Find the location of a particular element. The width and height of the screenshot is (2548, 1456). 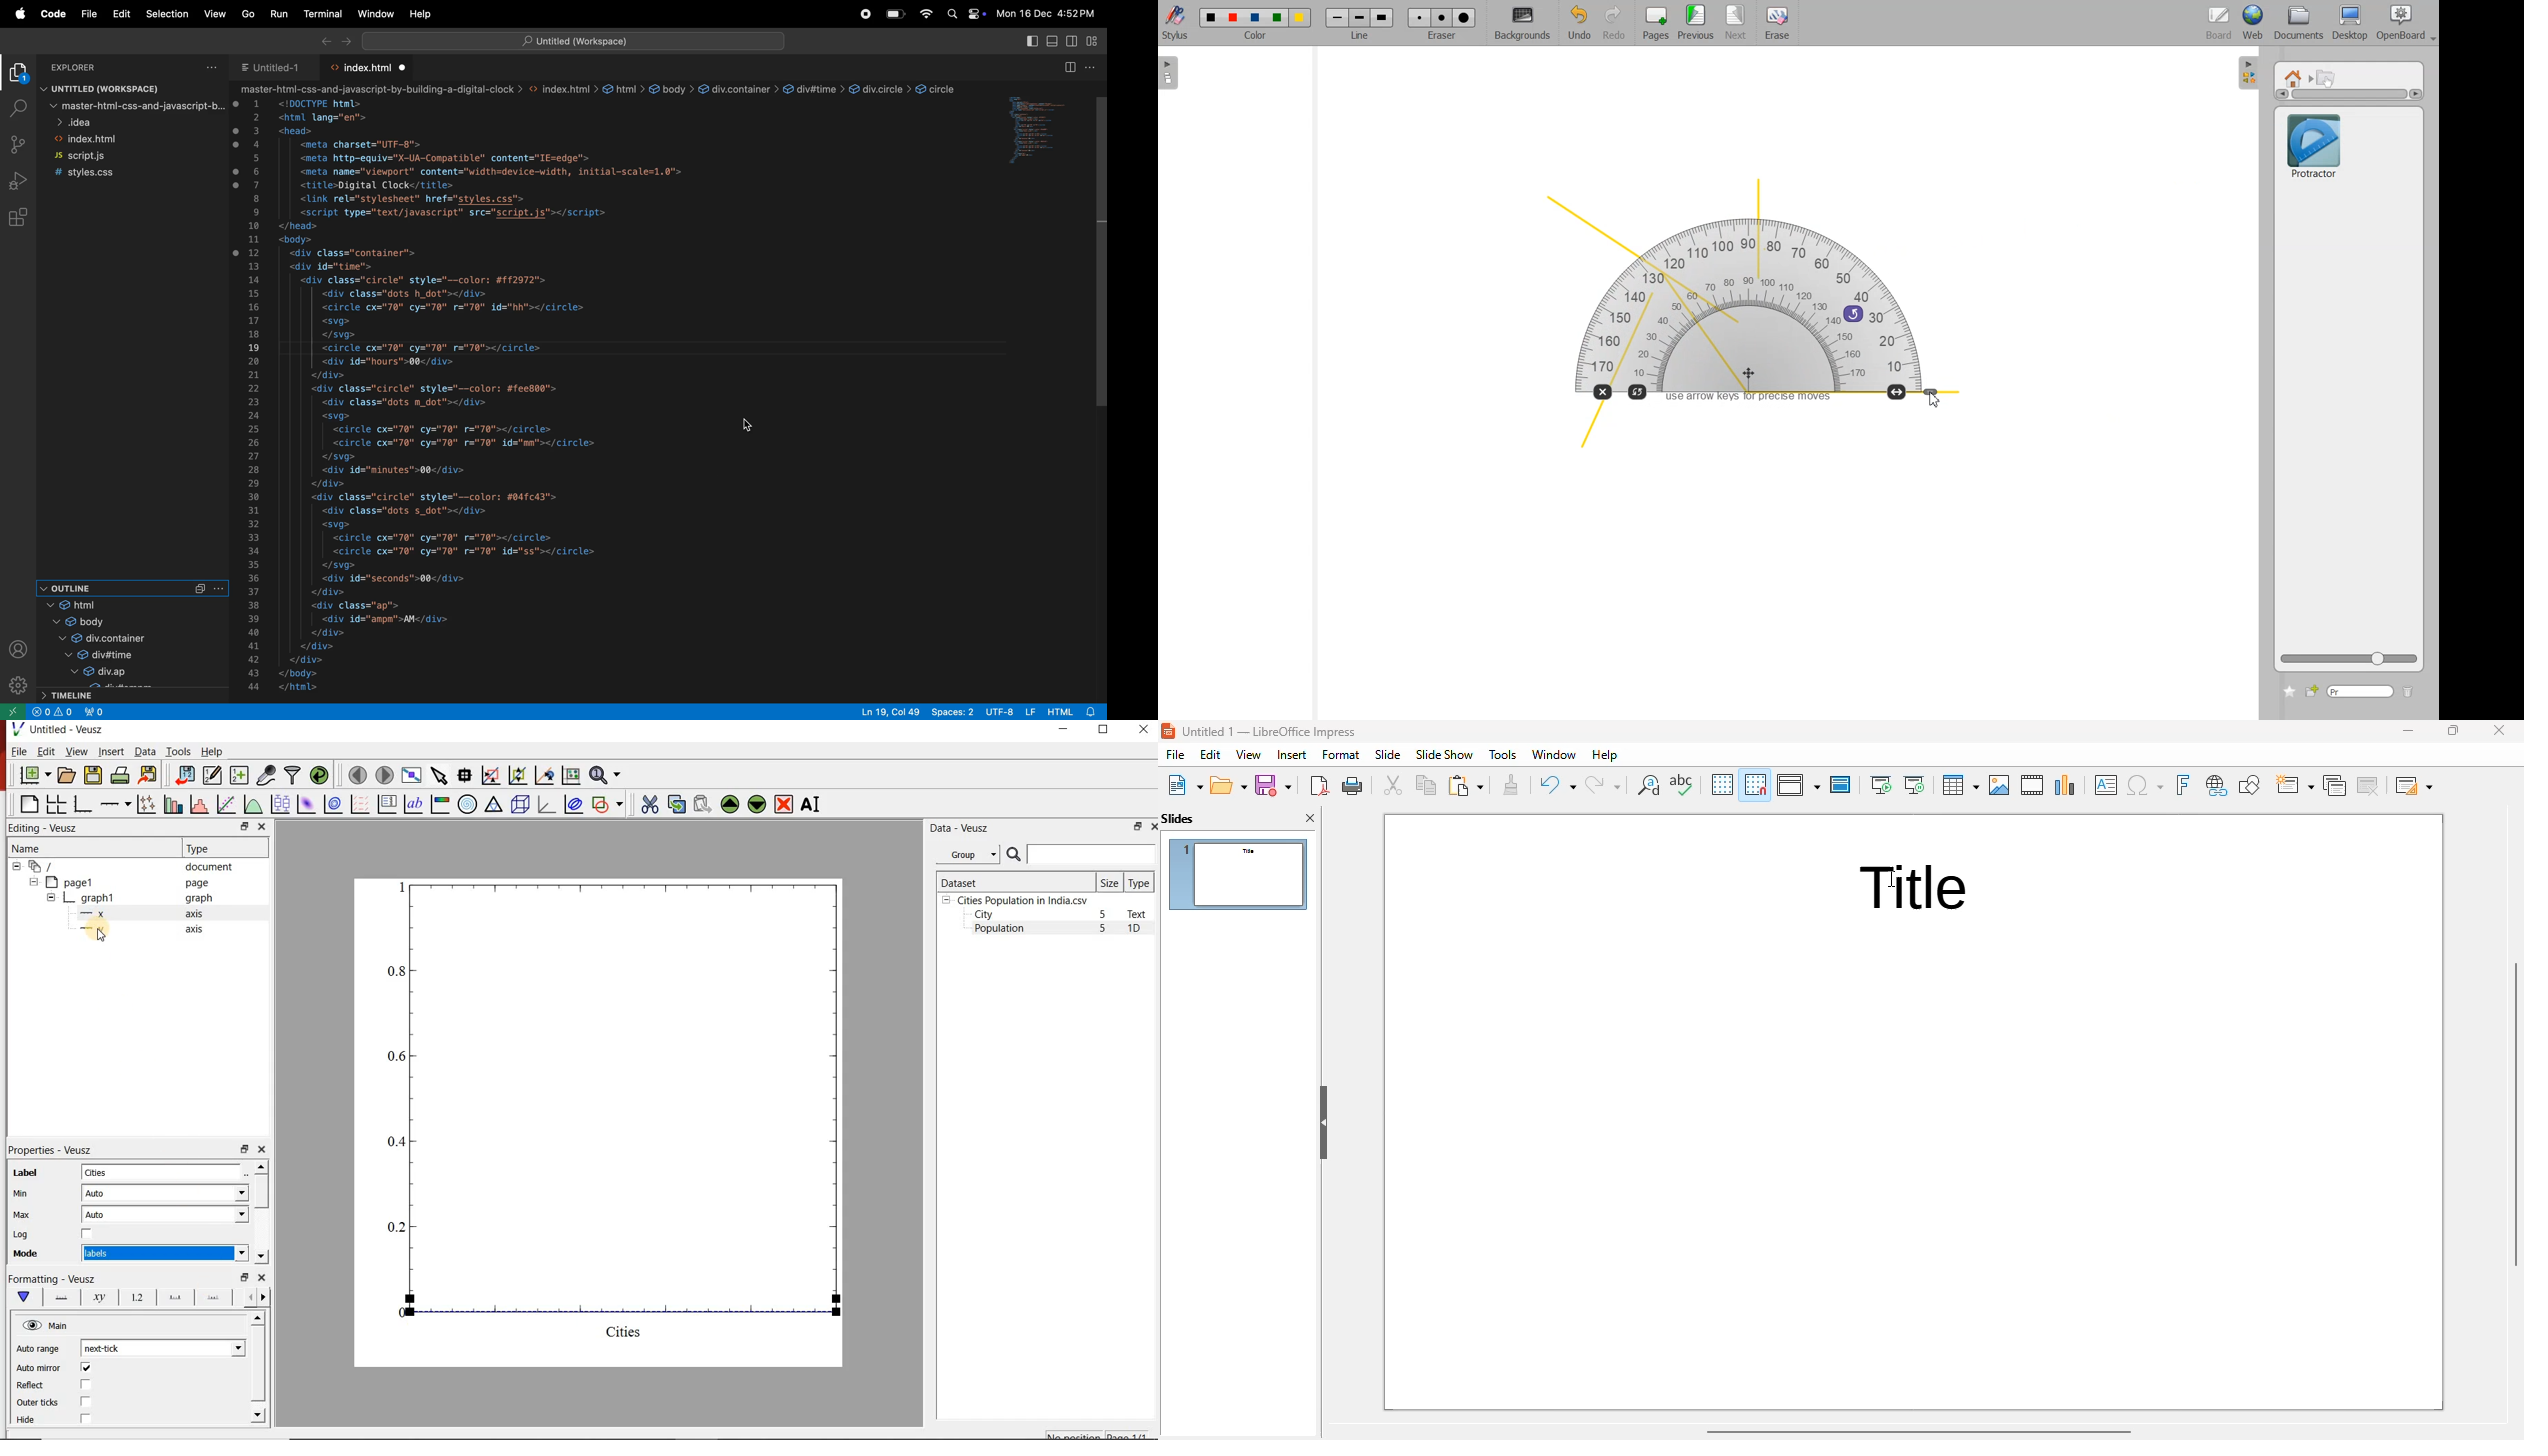

Axis Label is located at coordinates (97, 1300).